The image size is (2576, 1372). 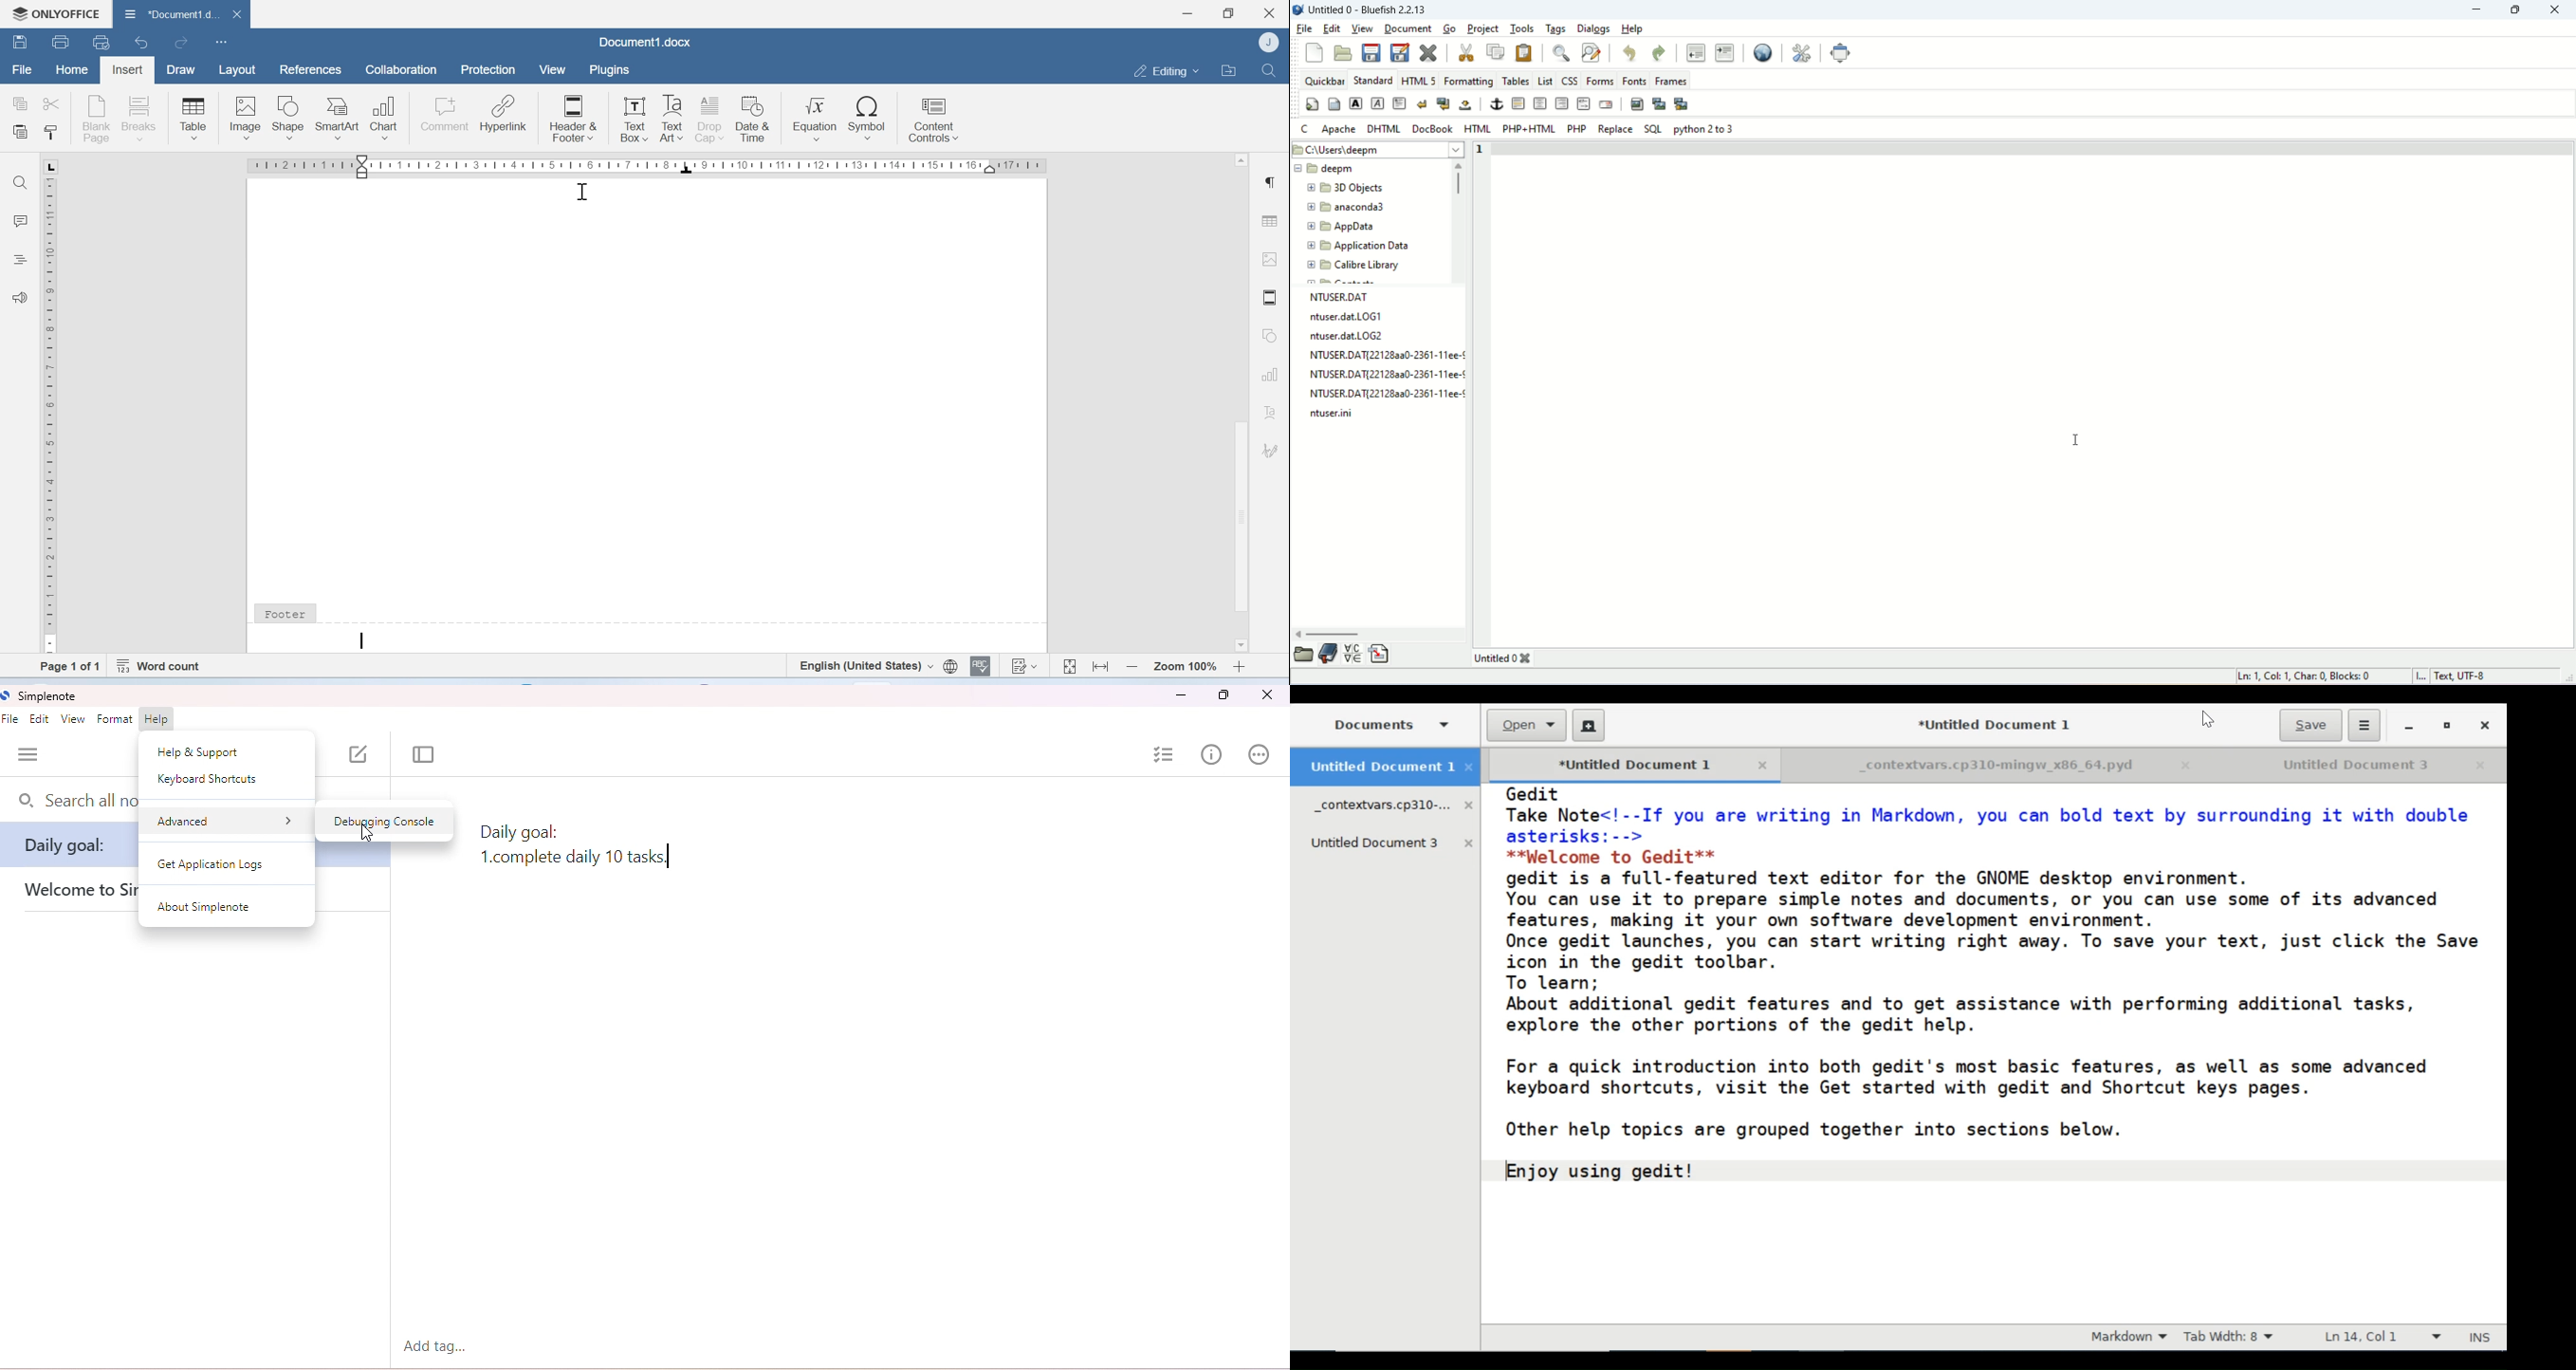 What do you see at coordinates (238, 70) in the screenshot?
I see `Layout` at bounding box center [238, 70].